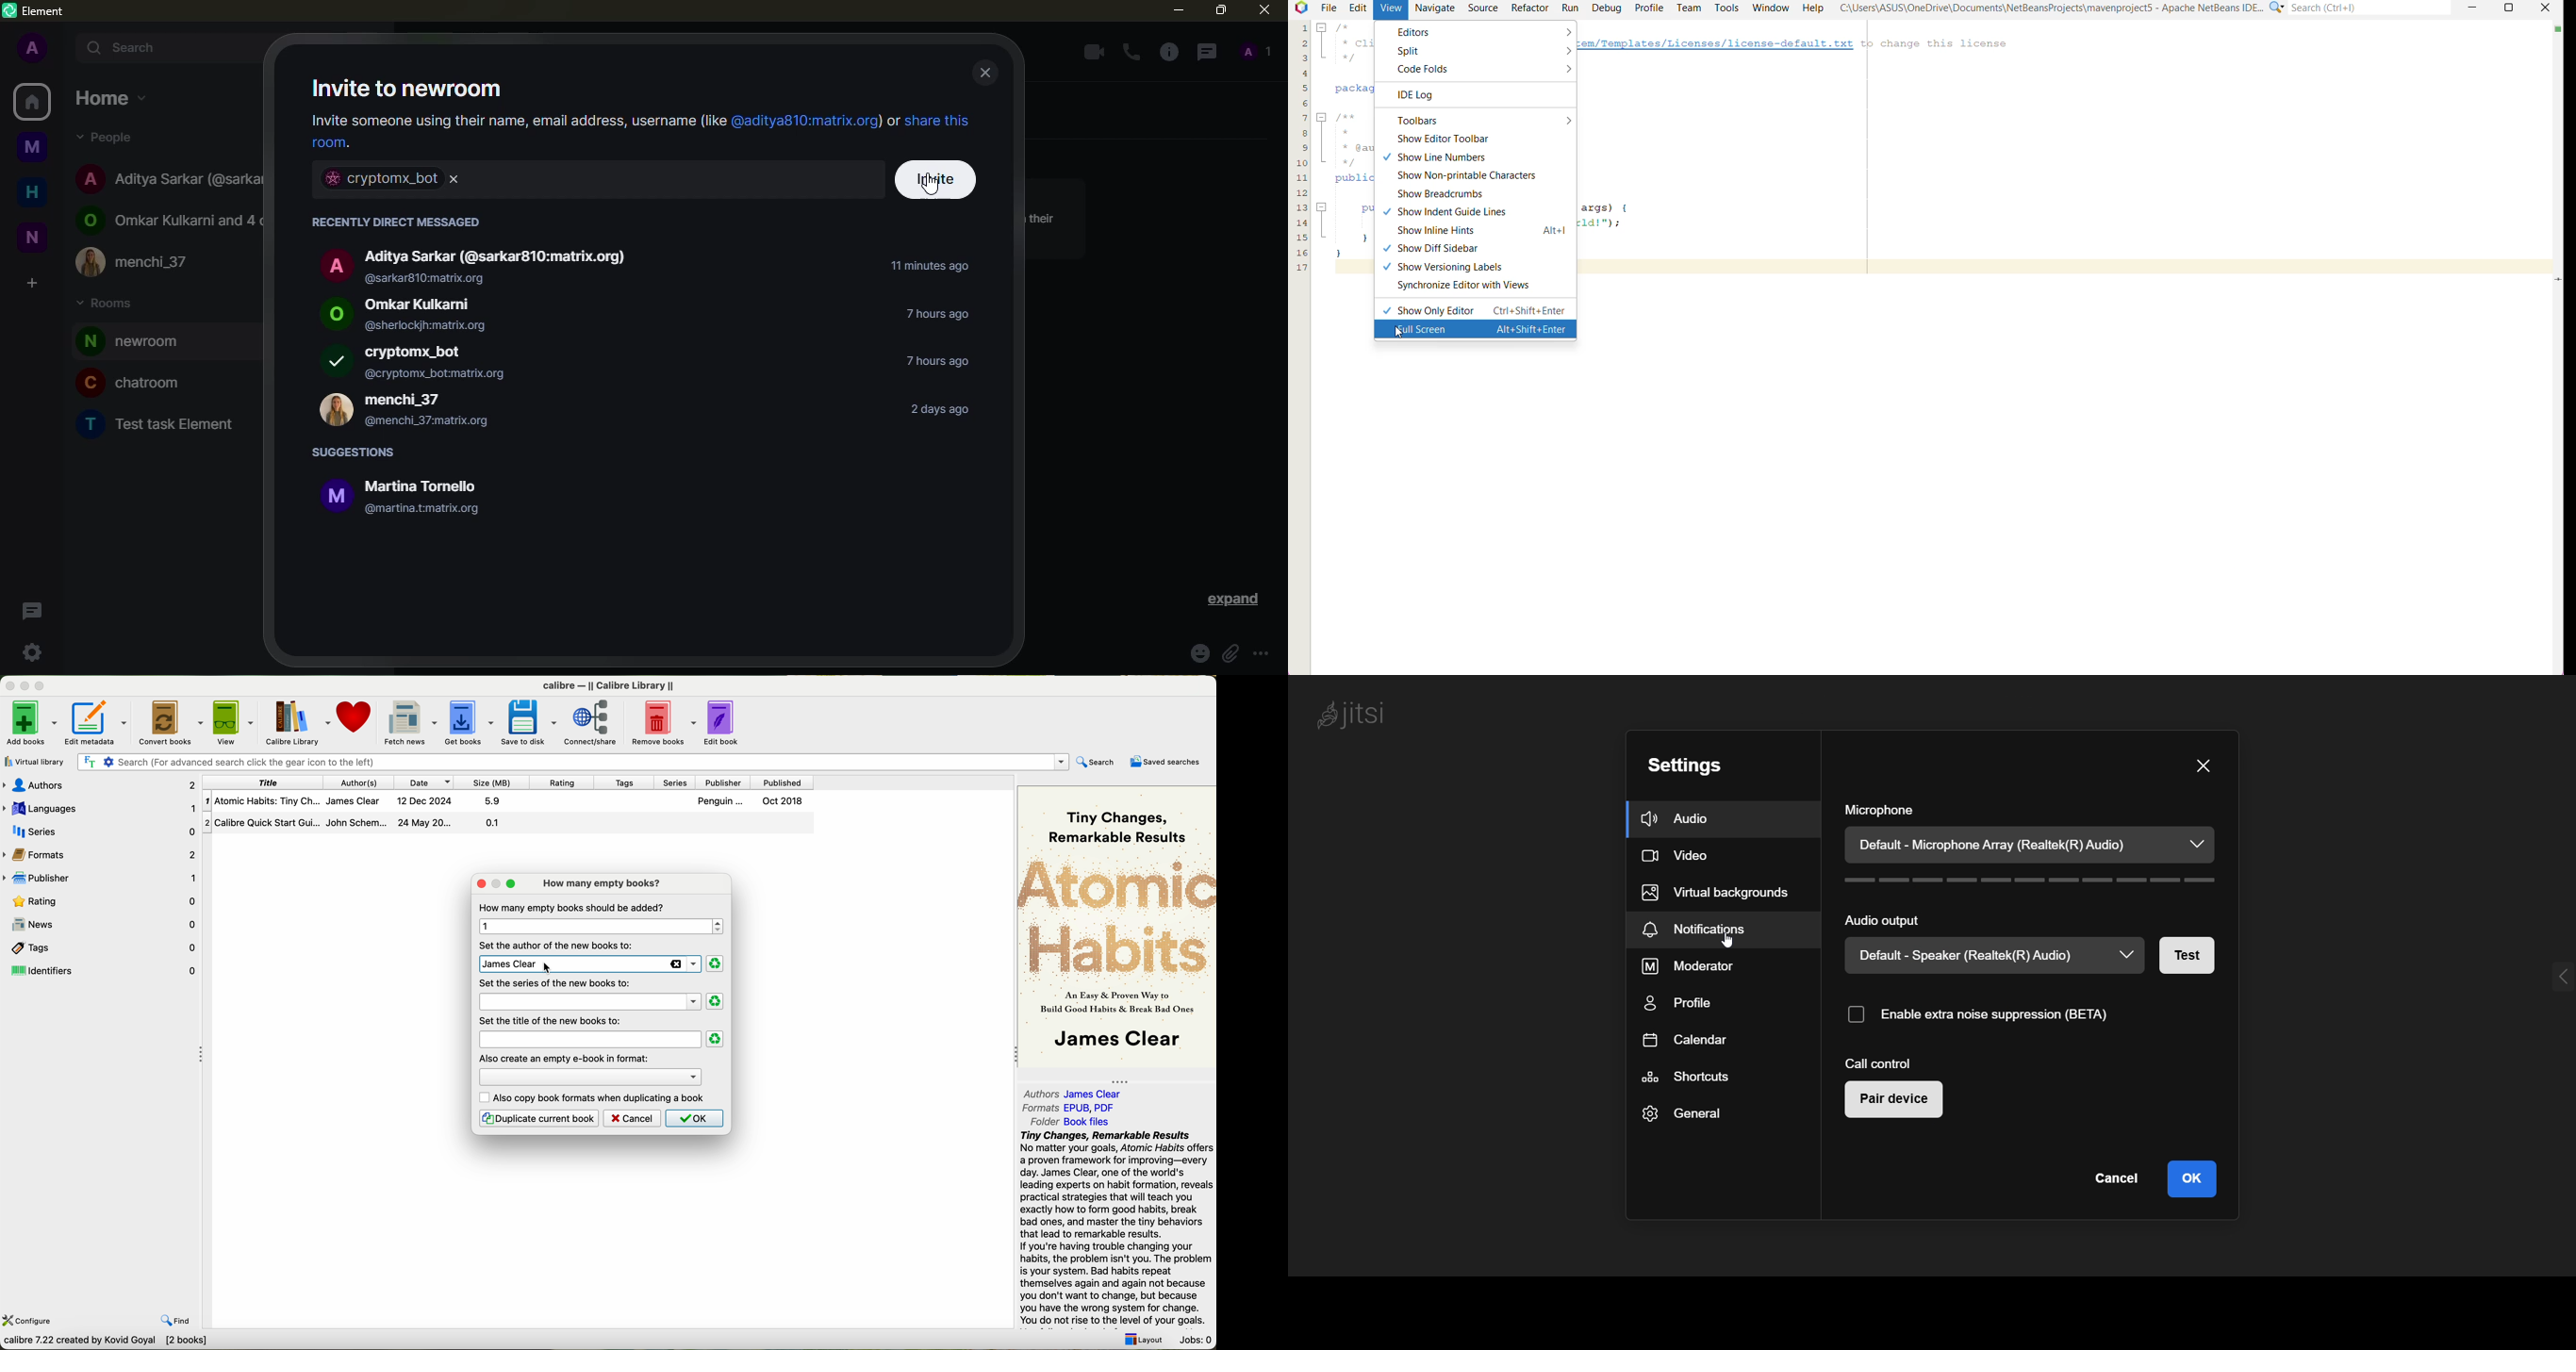 Image resolution: width=2576 pixels, height=1372 pixels. Describe the element at coordinates (113, 99) in the screenshot. I see `home` at that location.